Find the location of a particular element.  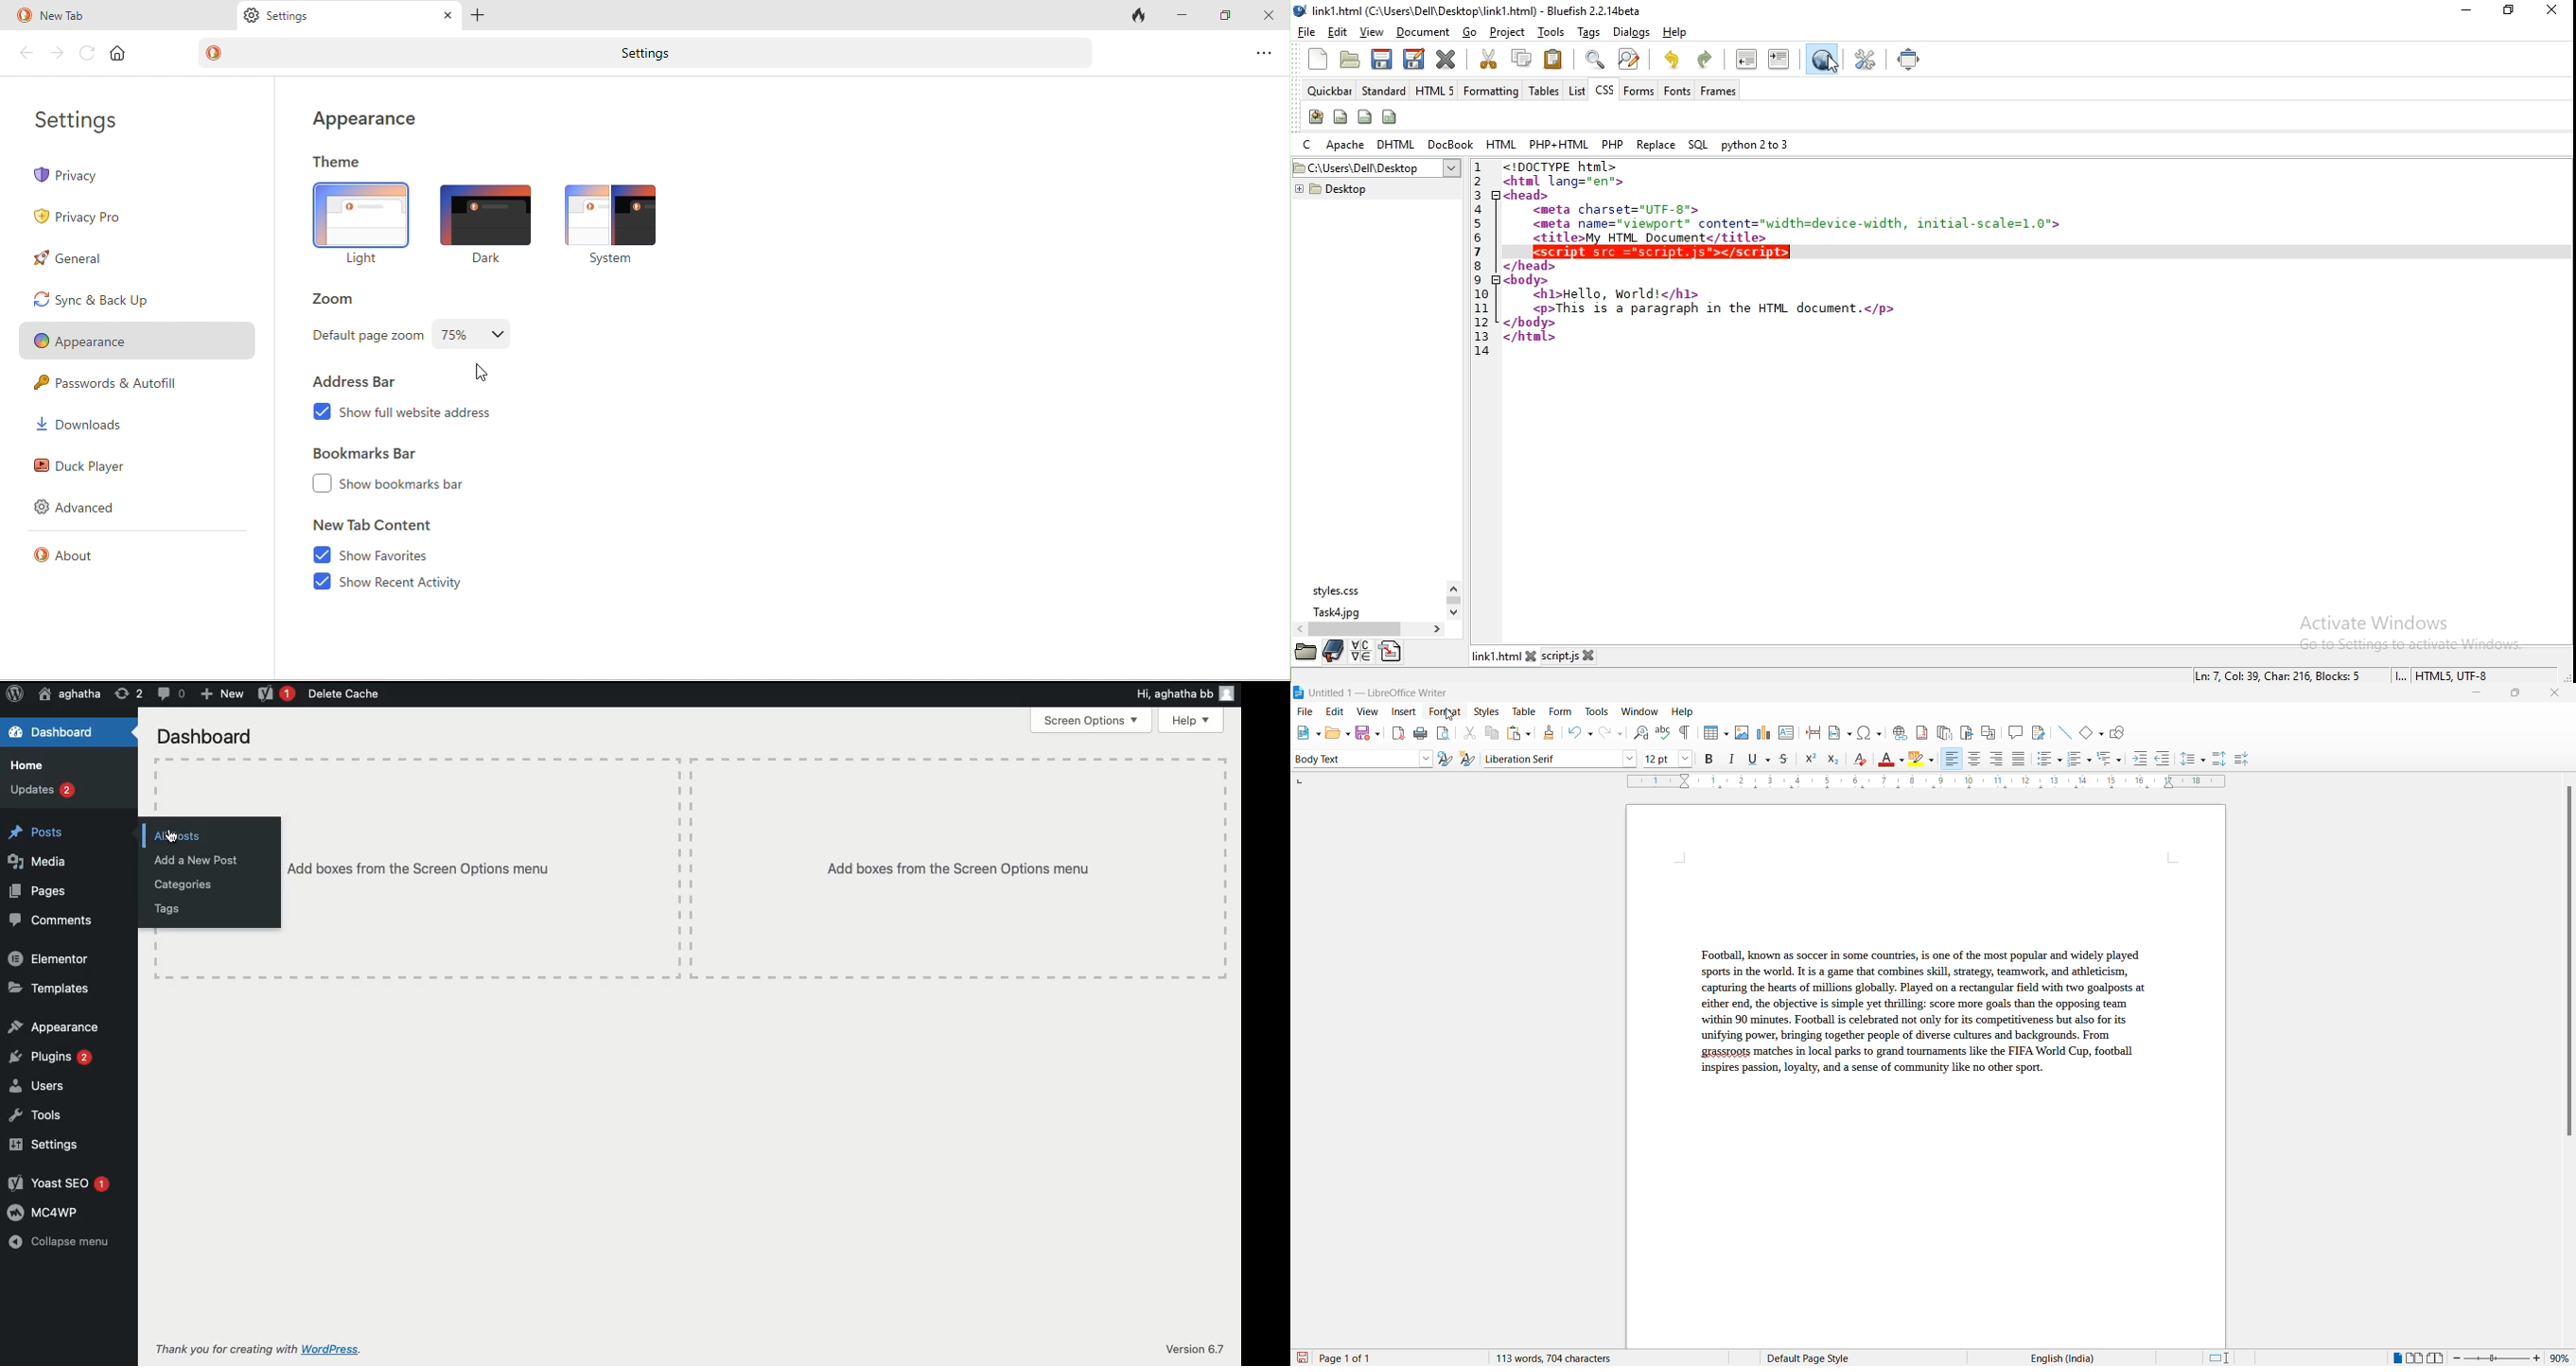

+ New is located at coordinates (222, 693).